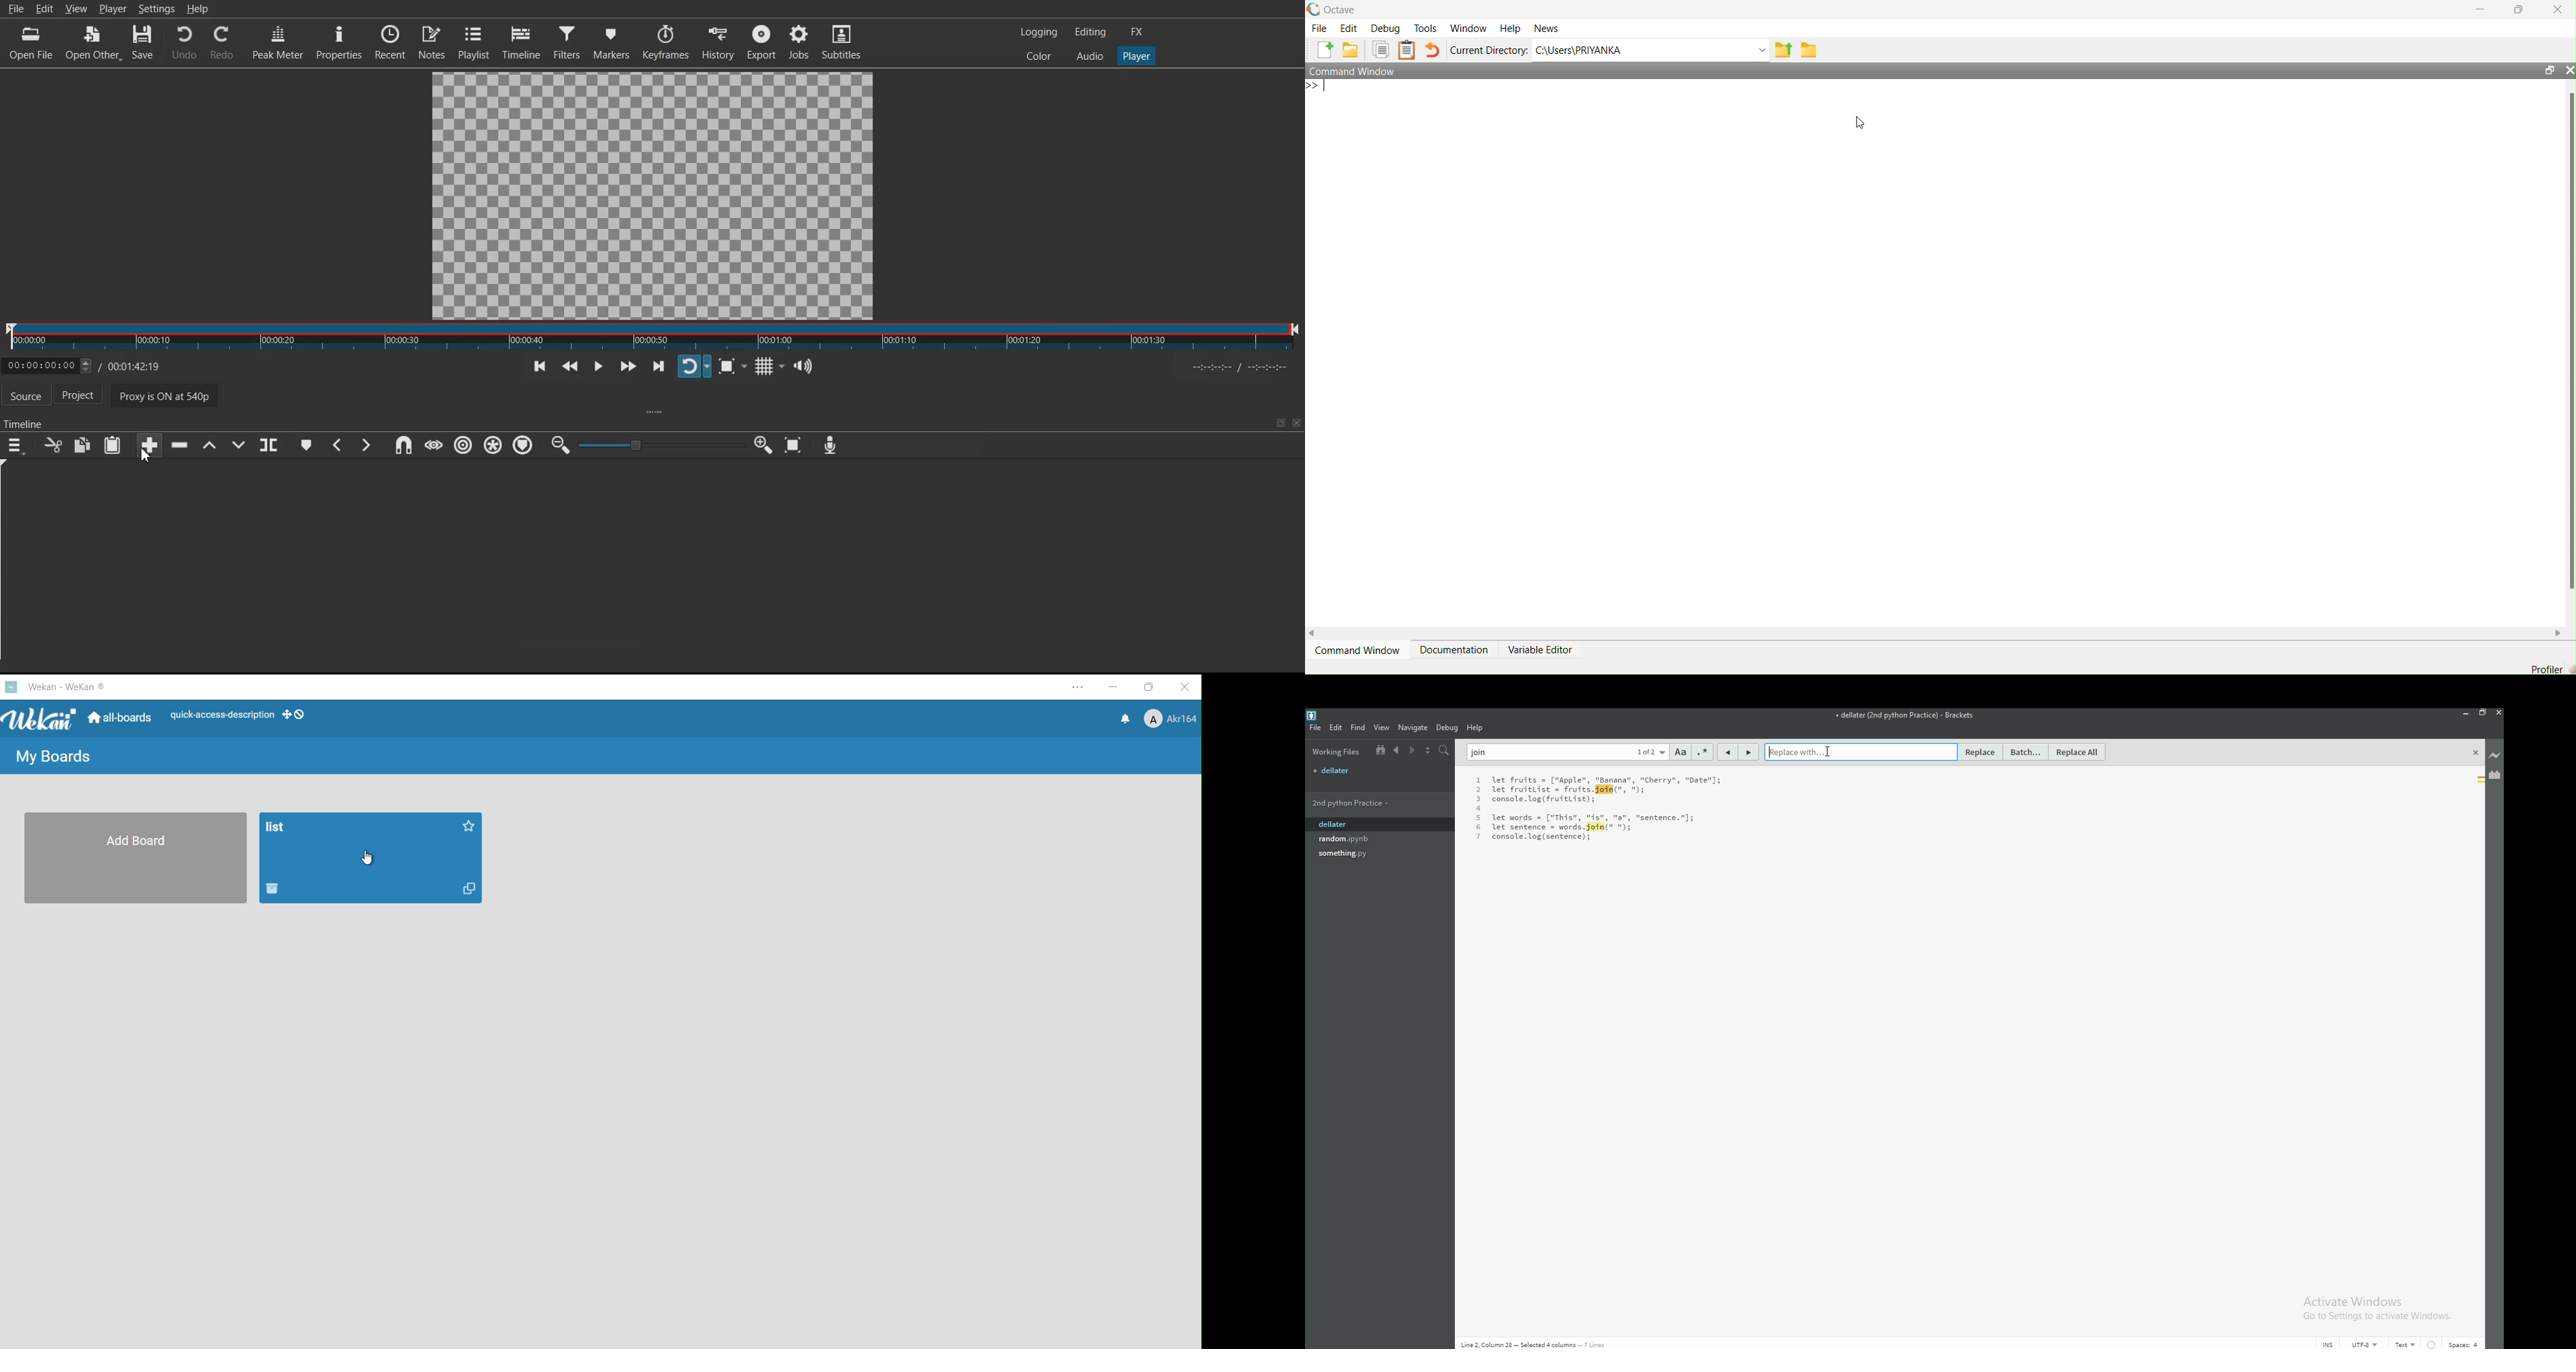 The width and height of the screenshot is (2576, 1372). Describe the element at coordinates (1090, 31) in the screenshot. I see `Editing` at that location.